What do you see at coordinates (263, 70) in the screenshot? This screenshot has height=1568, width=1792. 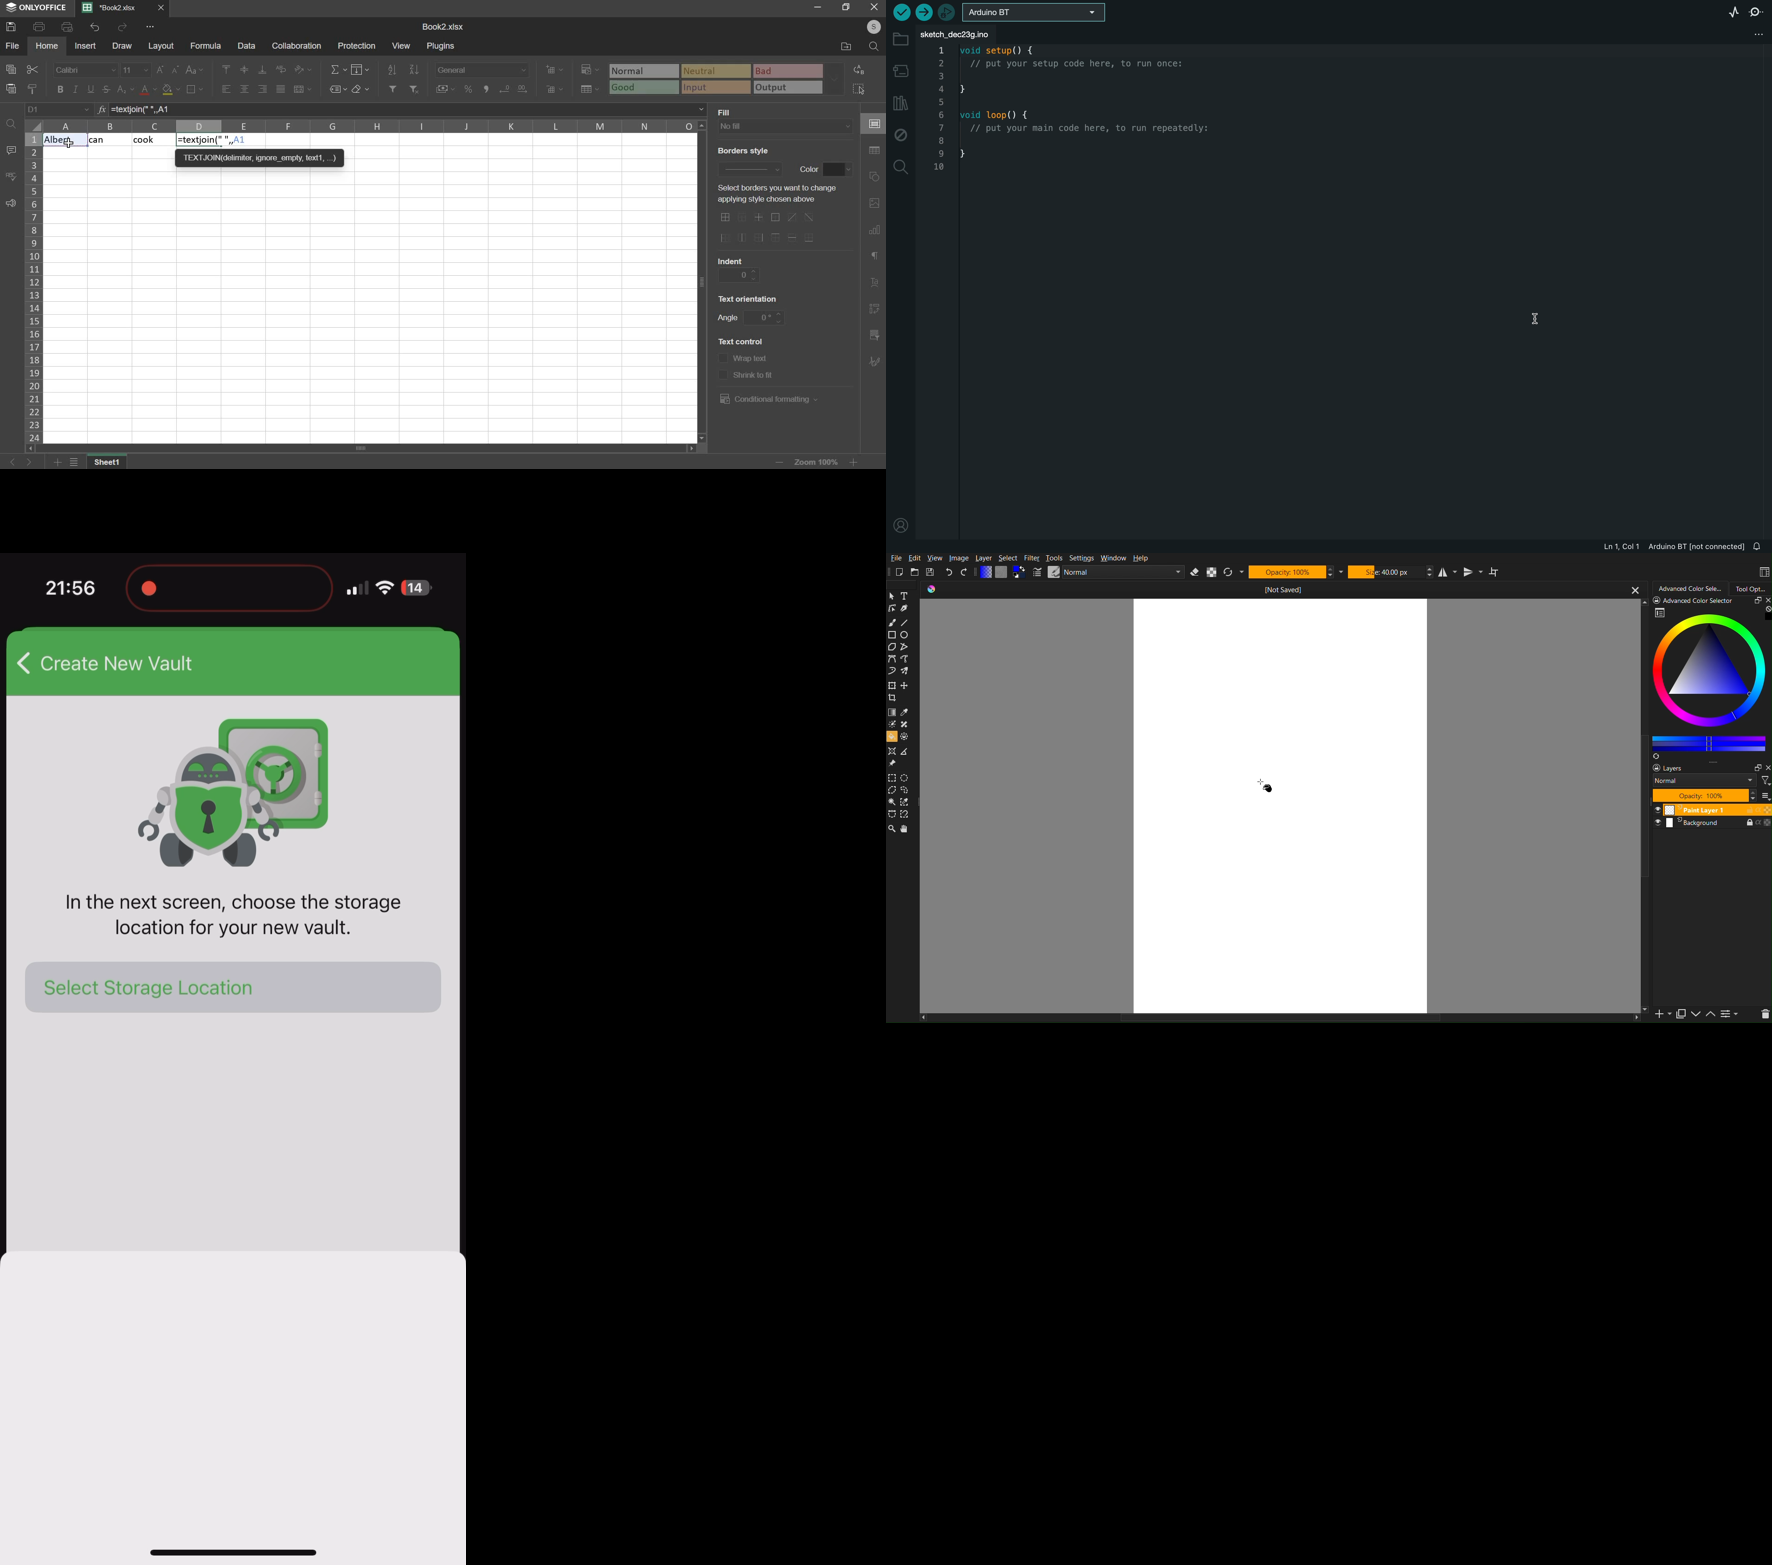 I see `align bottom` at bounding box center [263, 70].